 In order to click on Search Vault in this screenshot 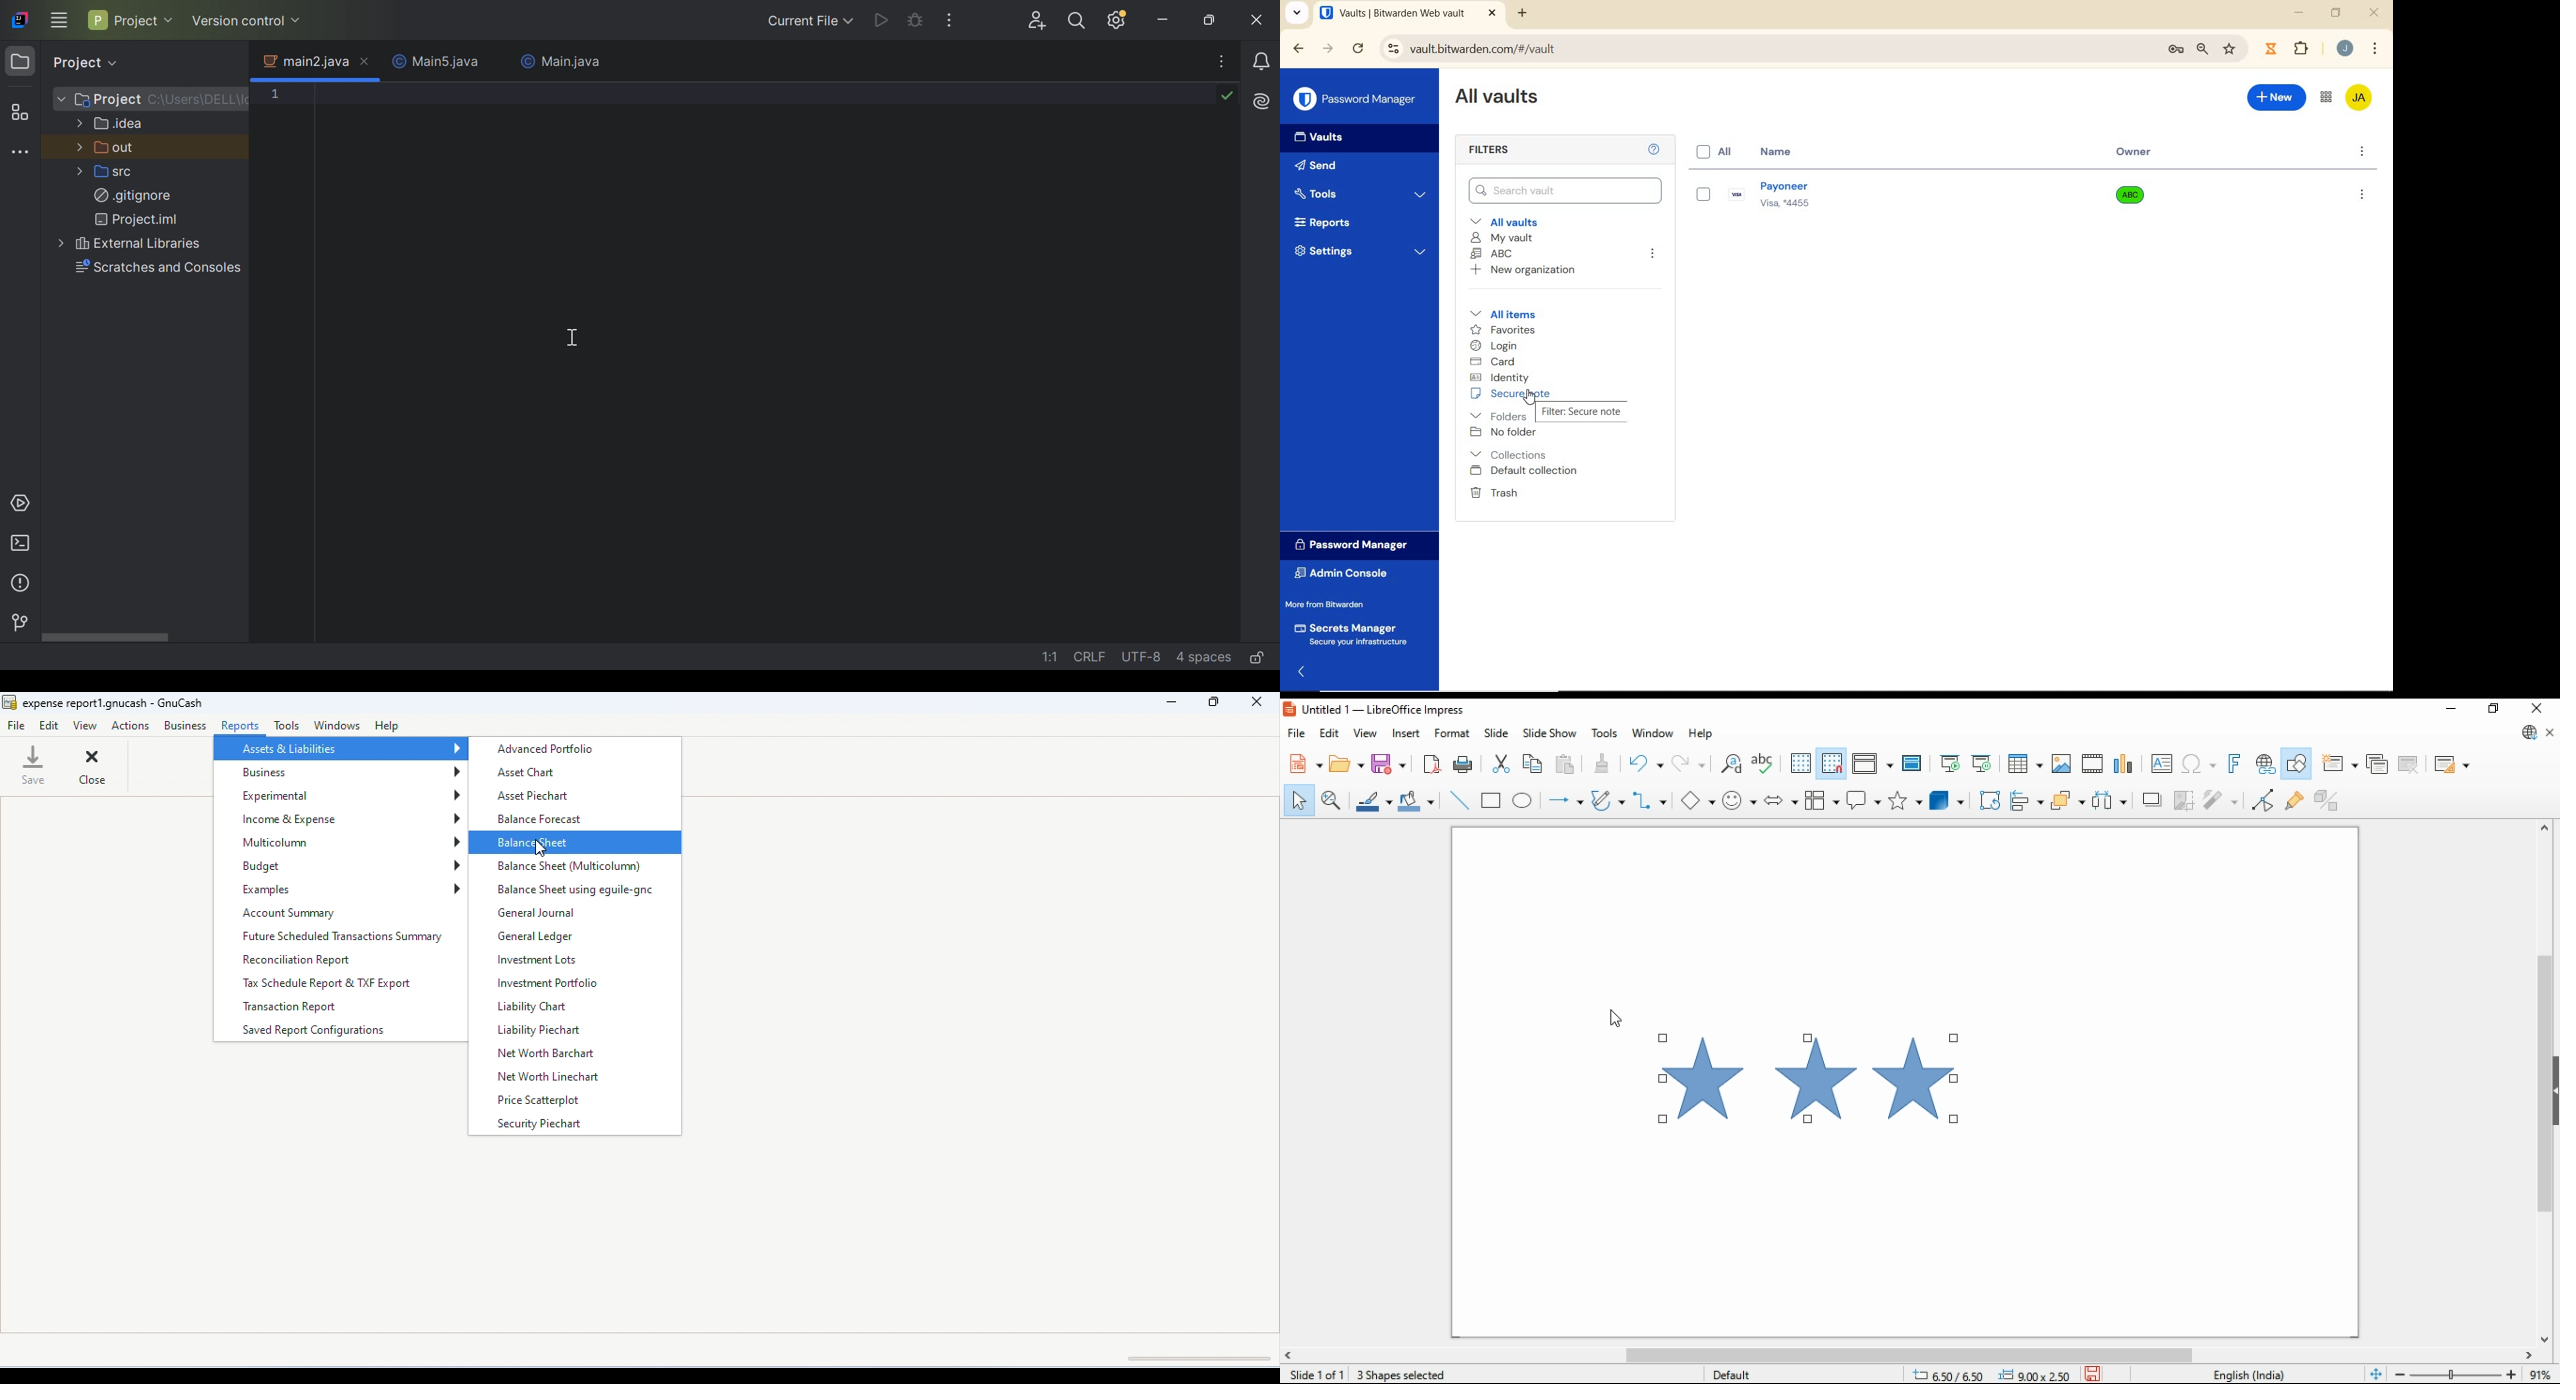, I will do `click(1566, 192)`.